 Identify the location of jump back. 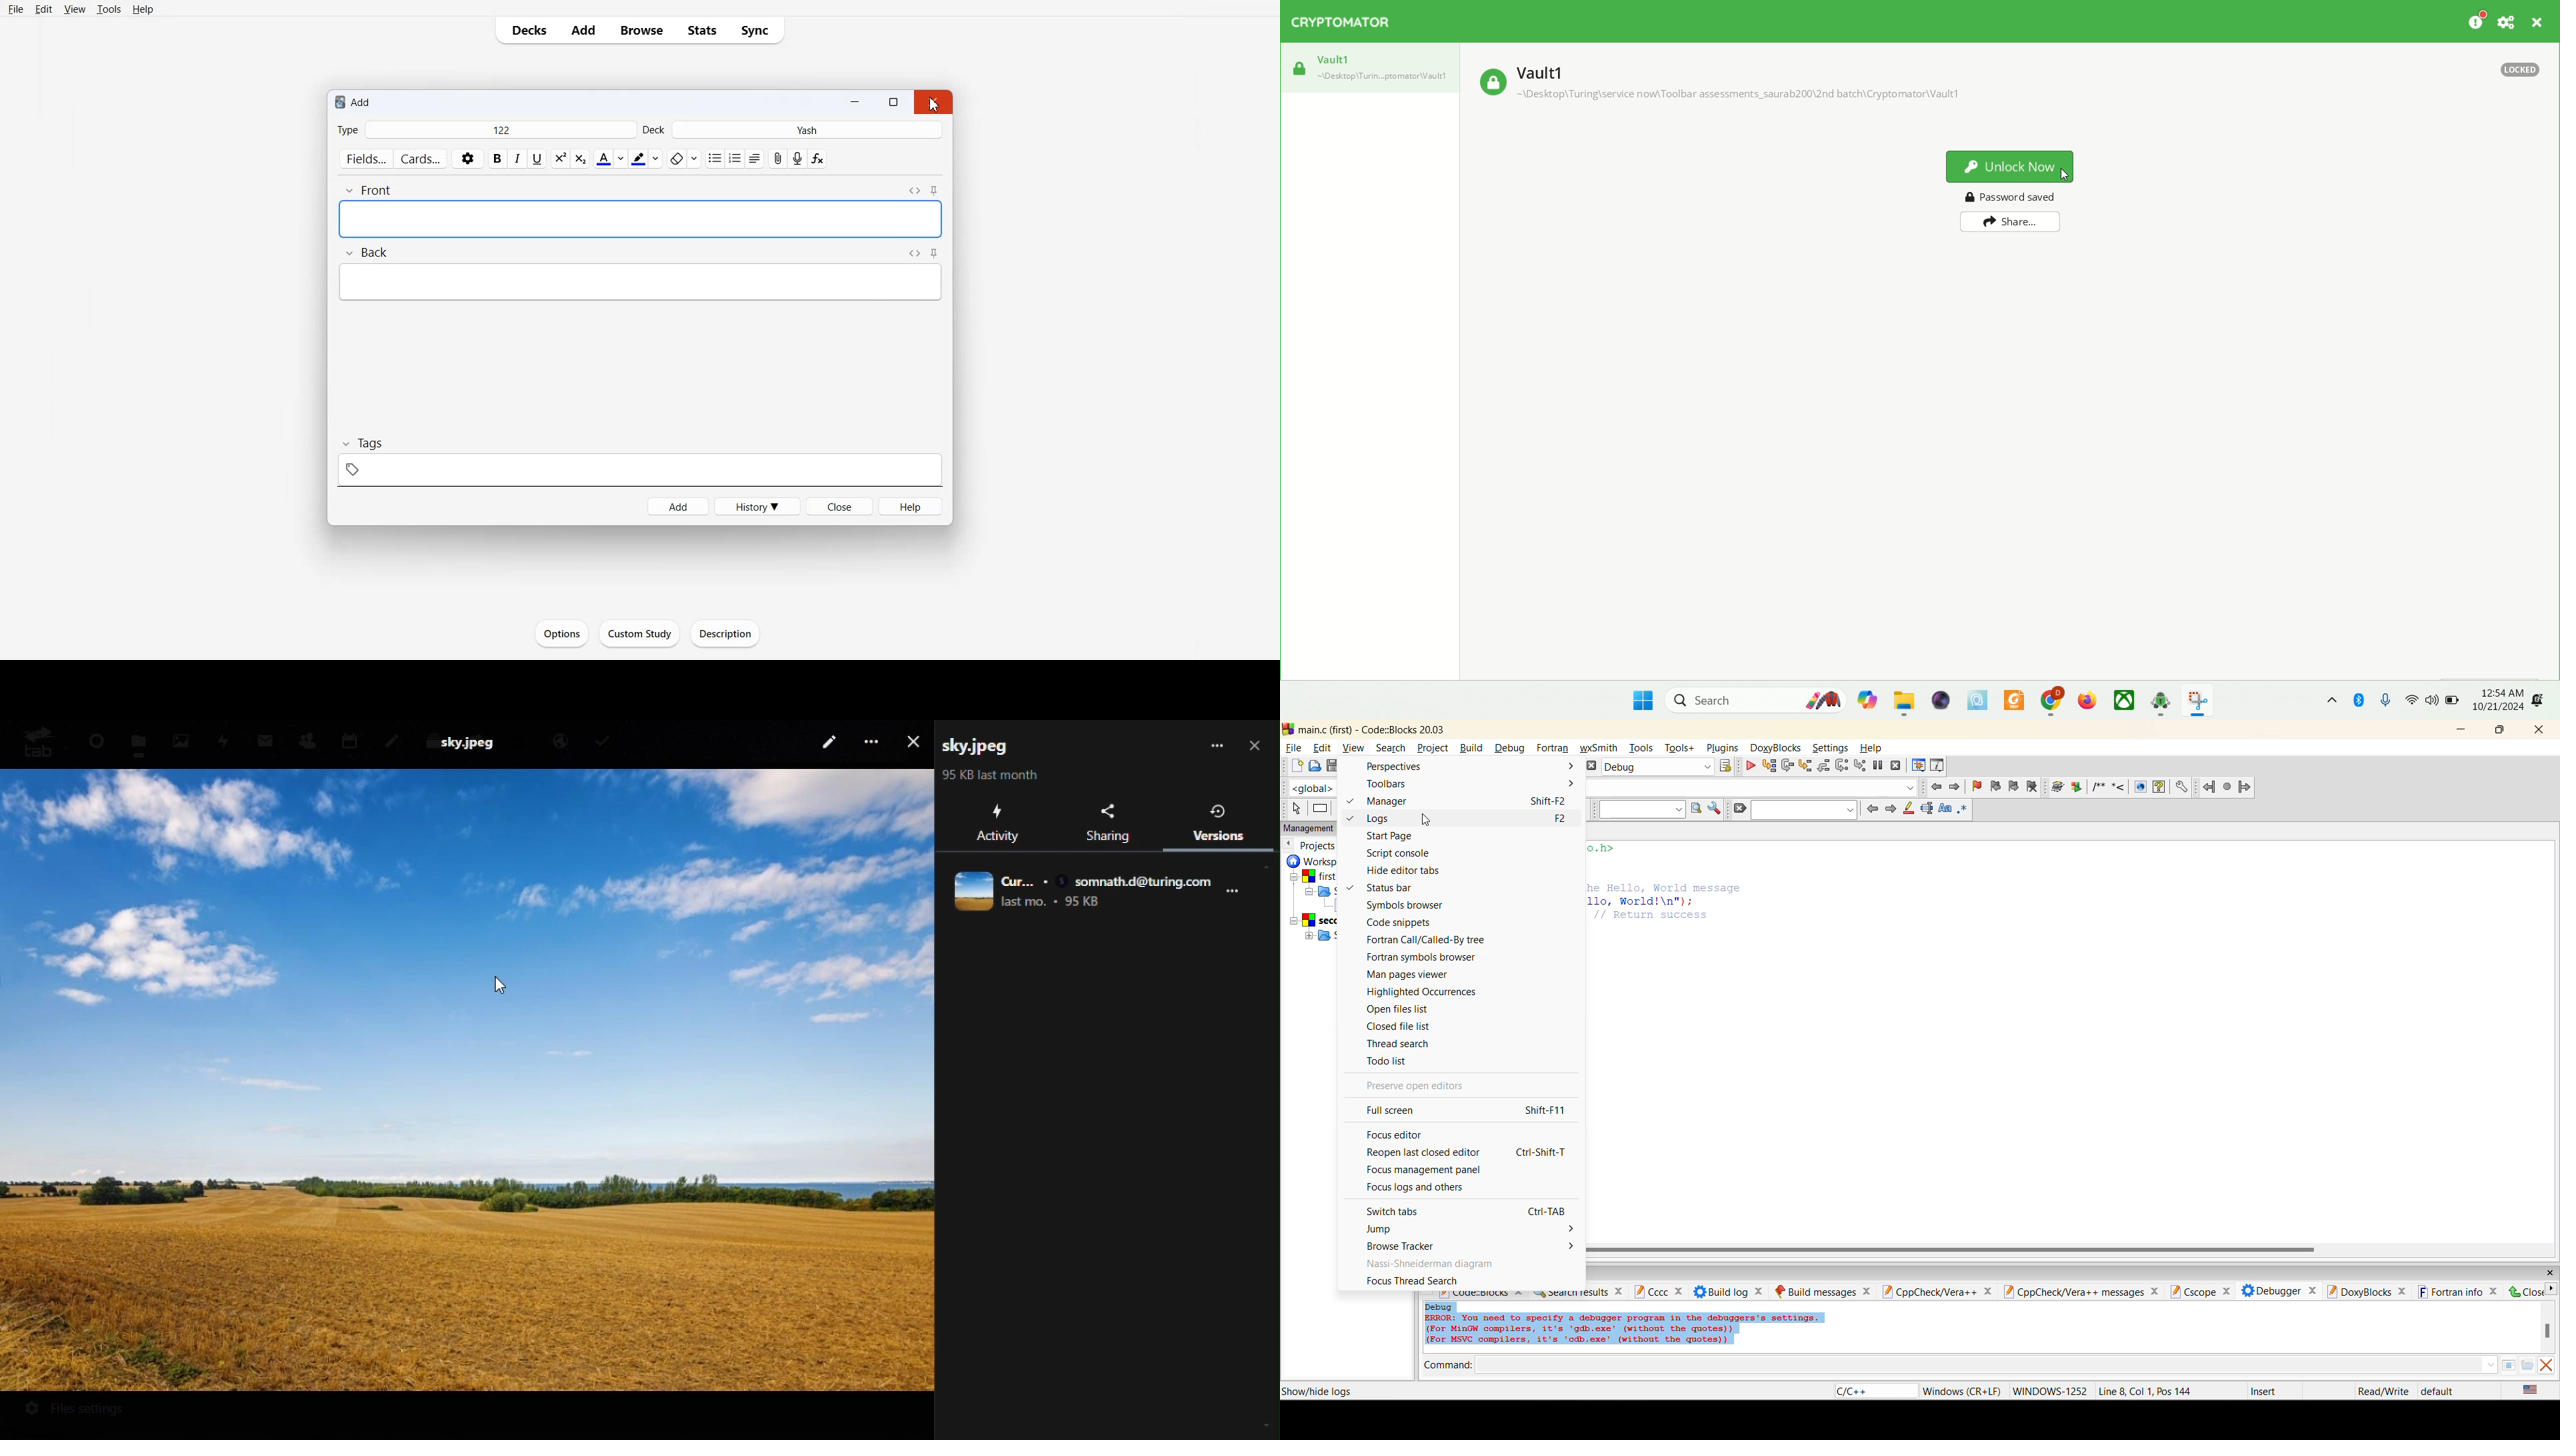
(2211, 787).